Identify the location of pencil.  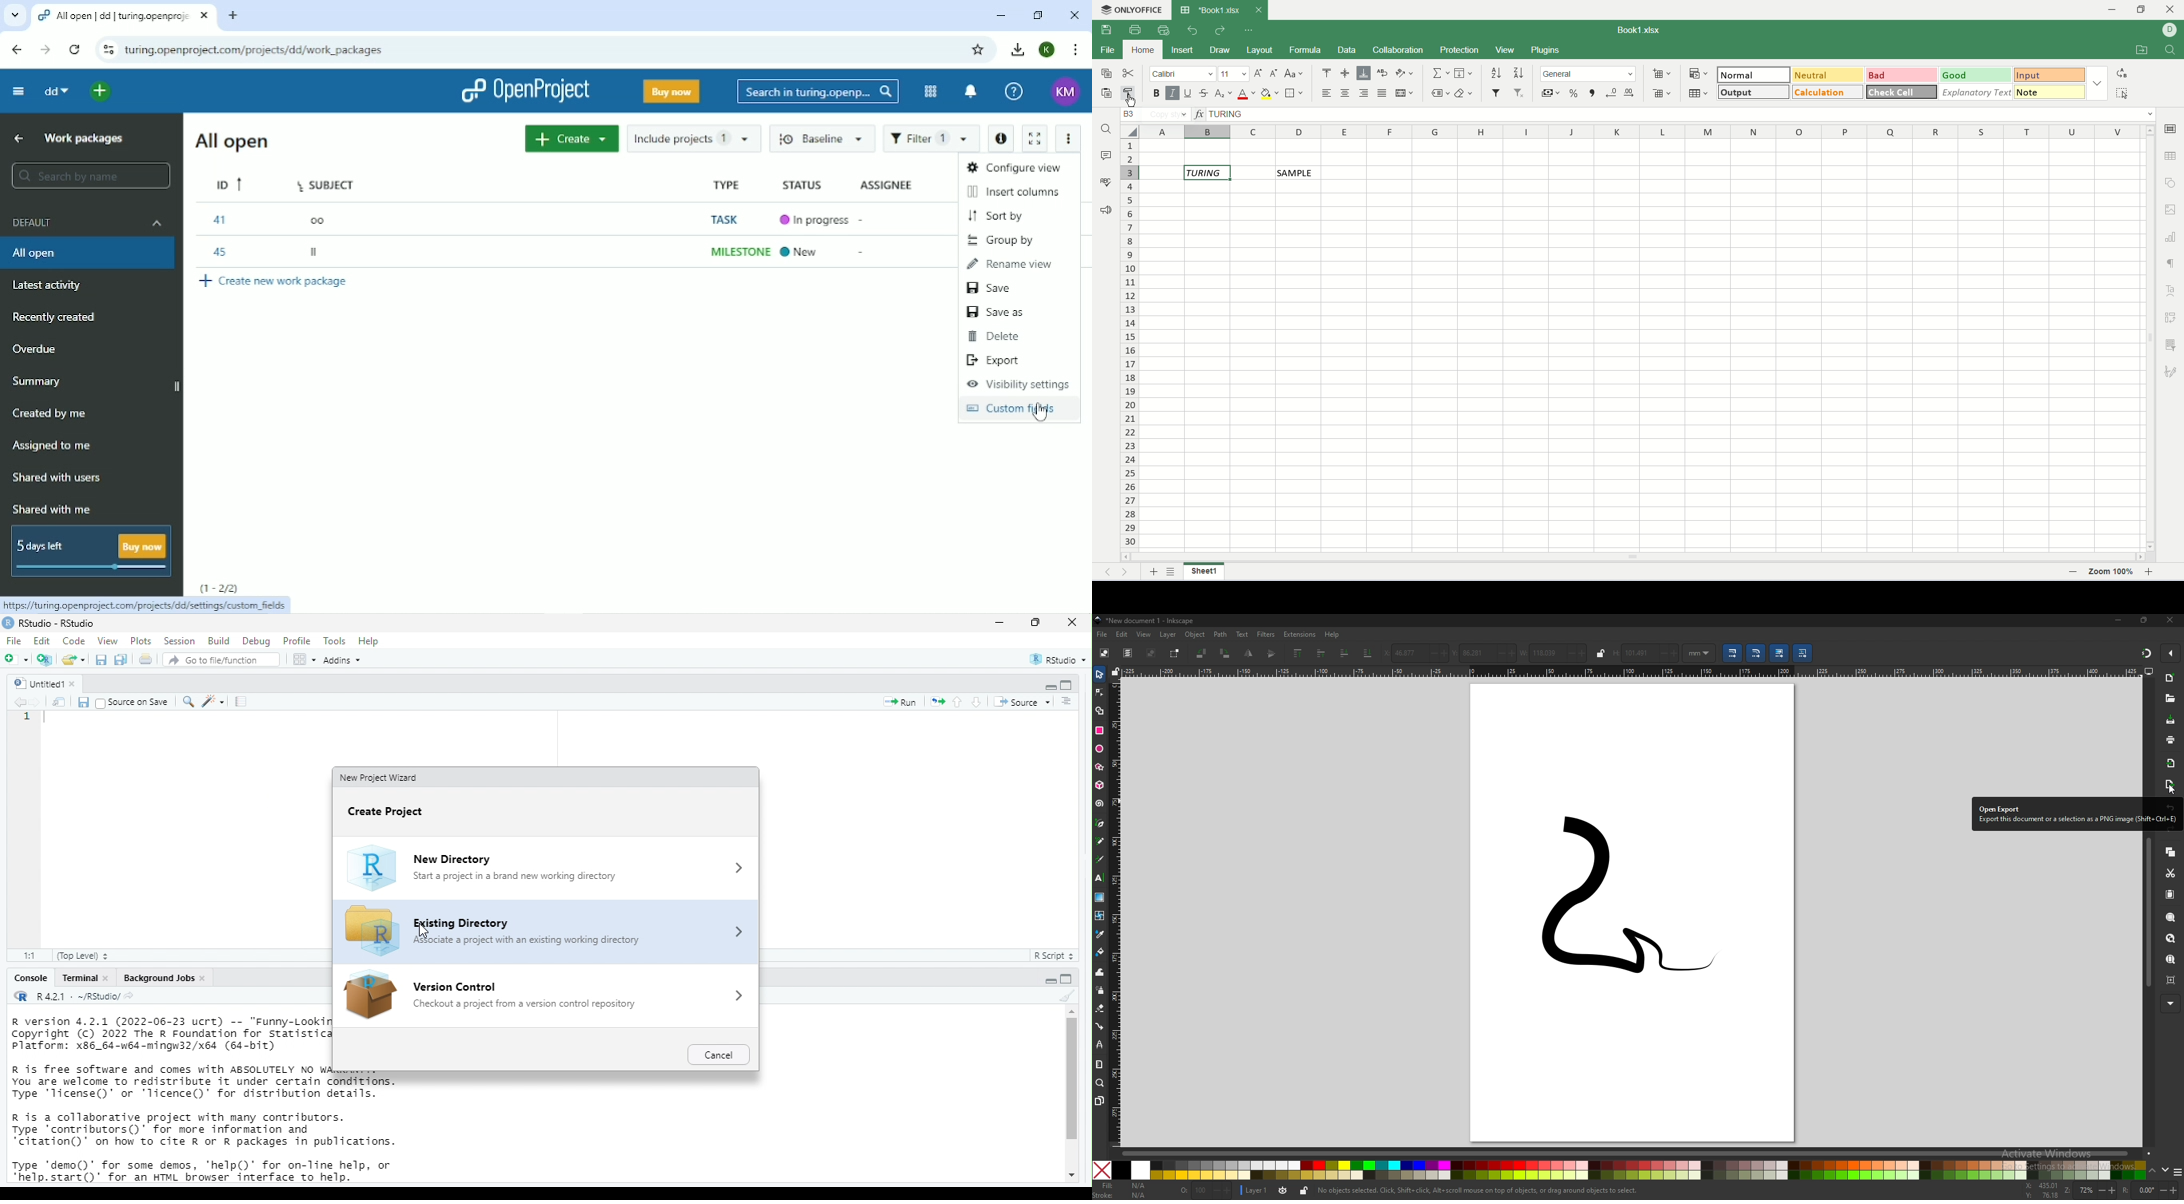
(1101, 841).